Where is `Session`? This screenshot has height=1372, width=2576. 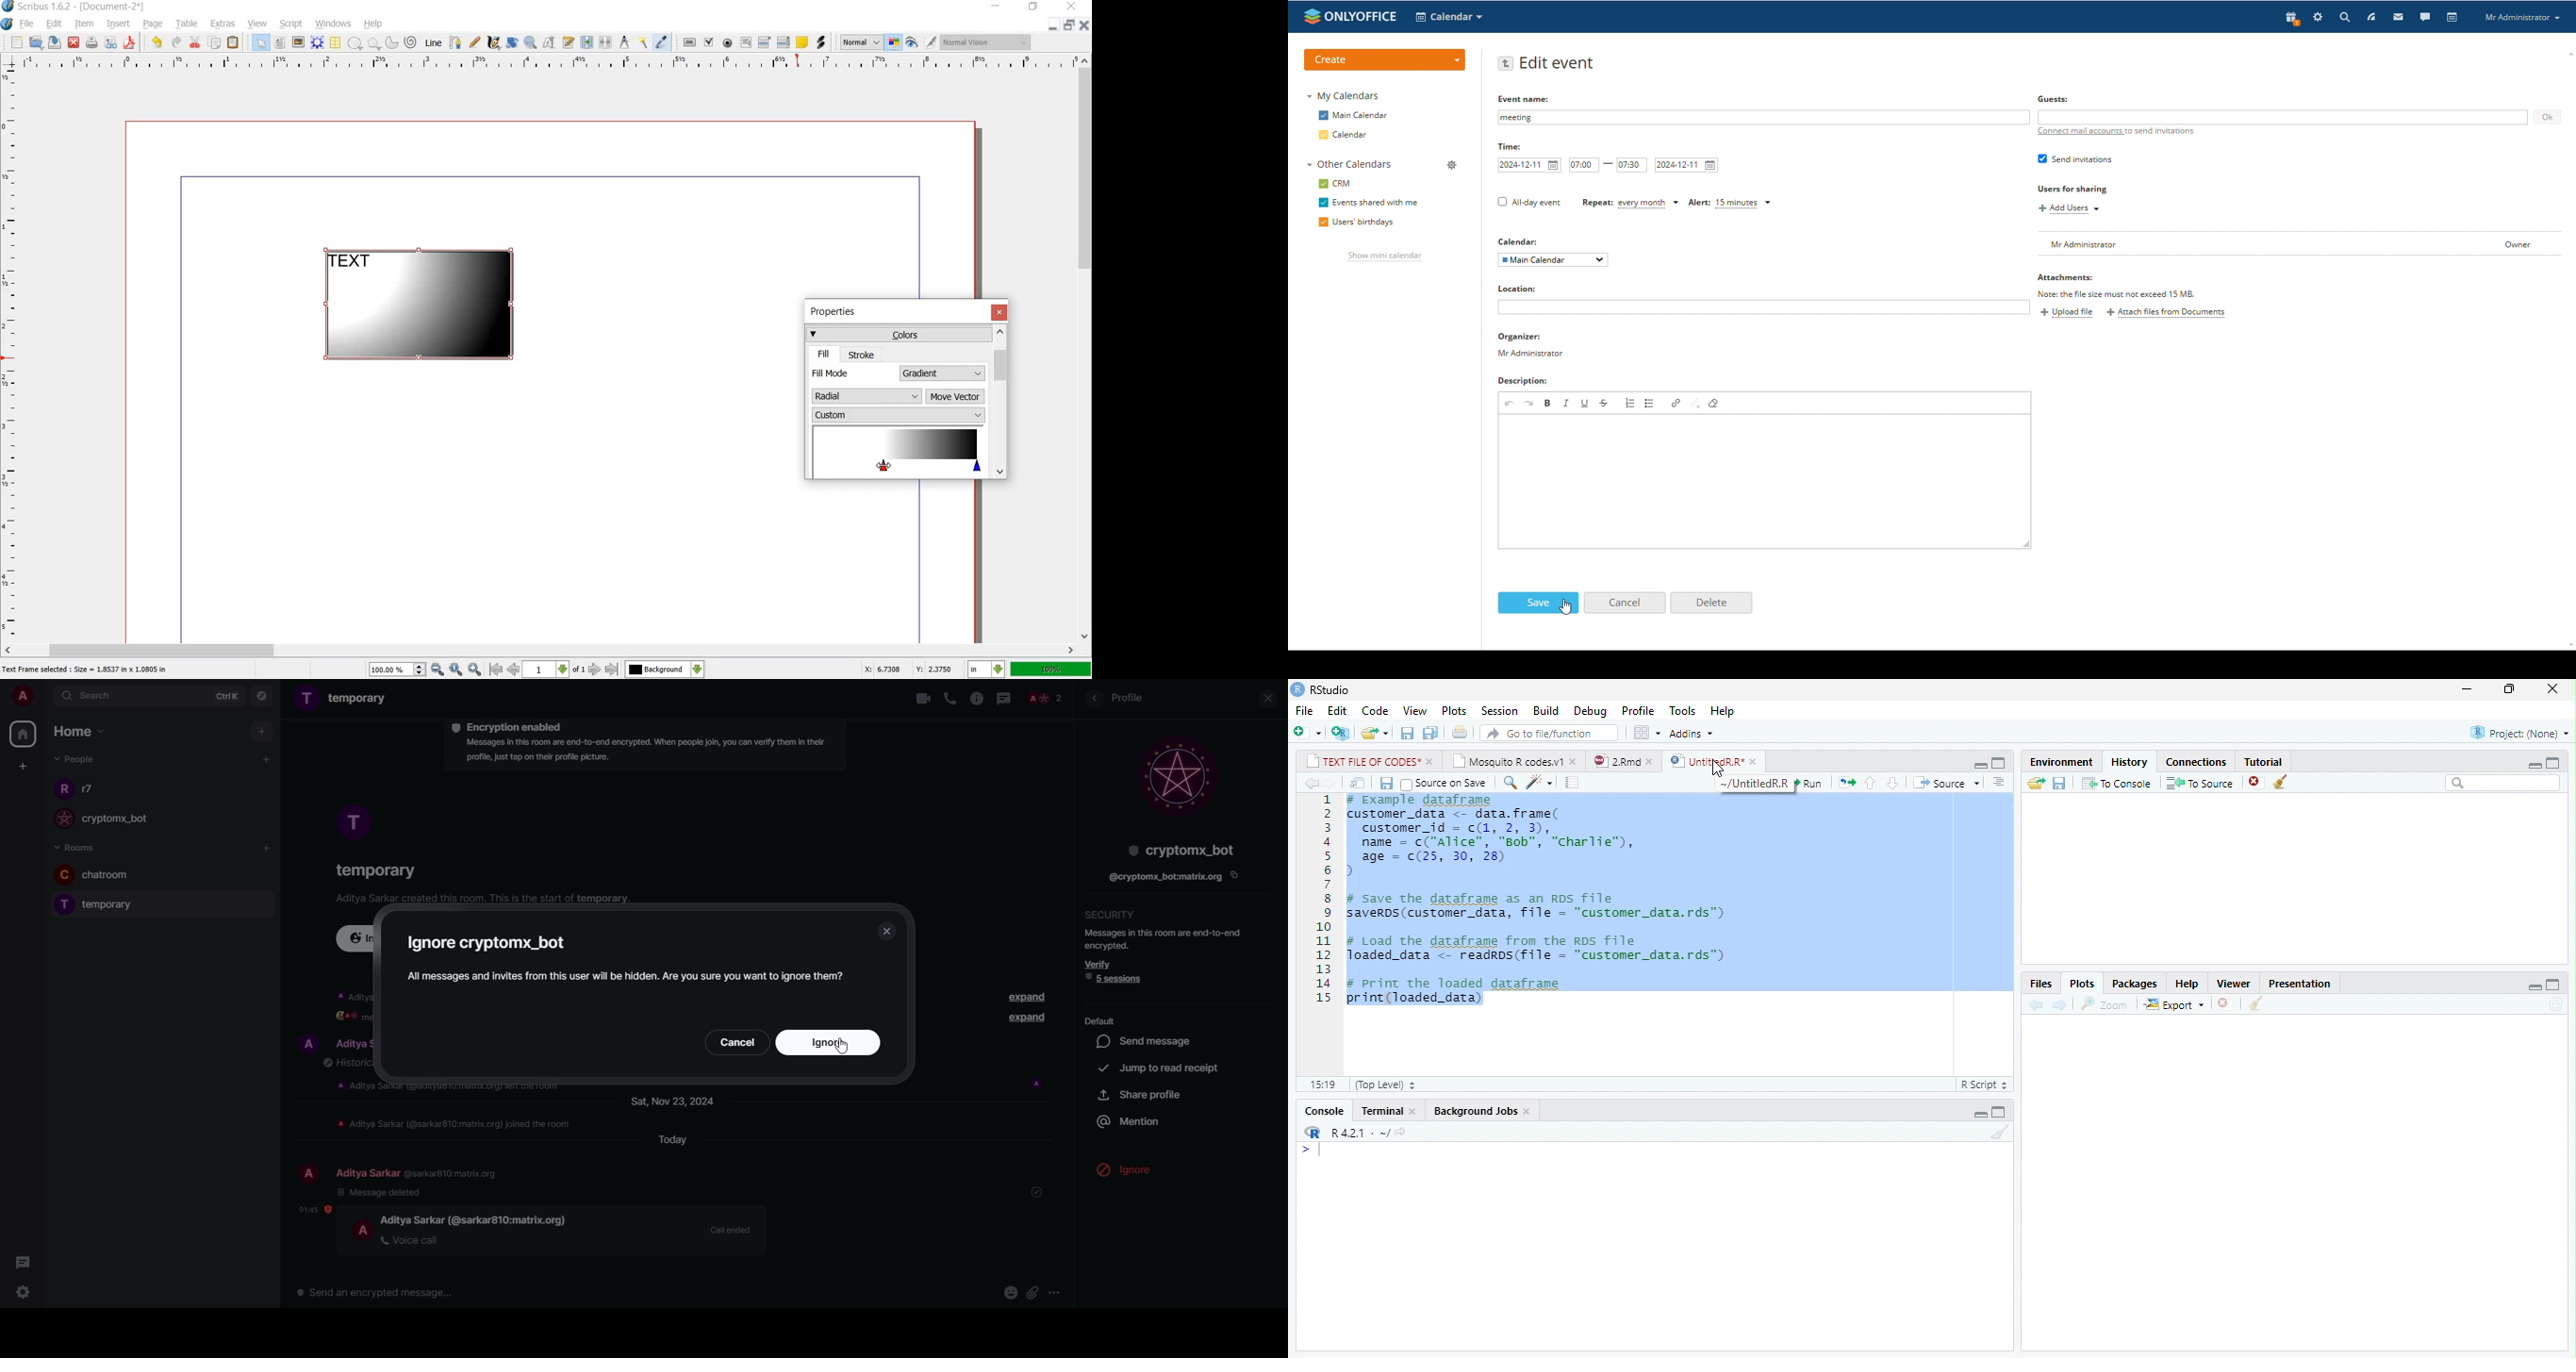 Session is located at coordinates (1497, 712).